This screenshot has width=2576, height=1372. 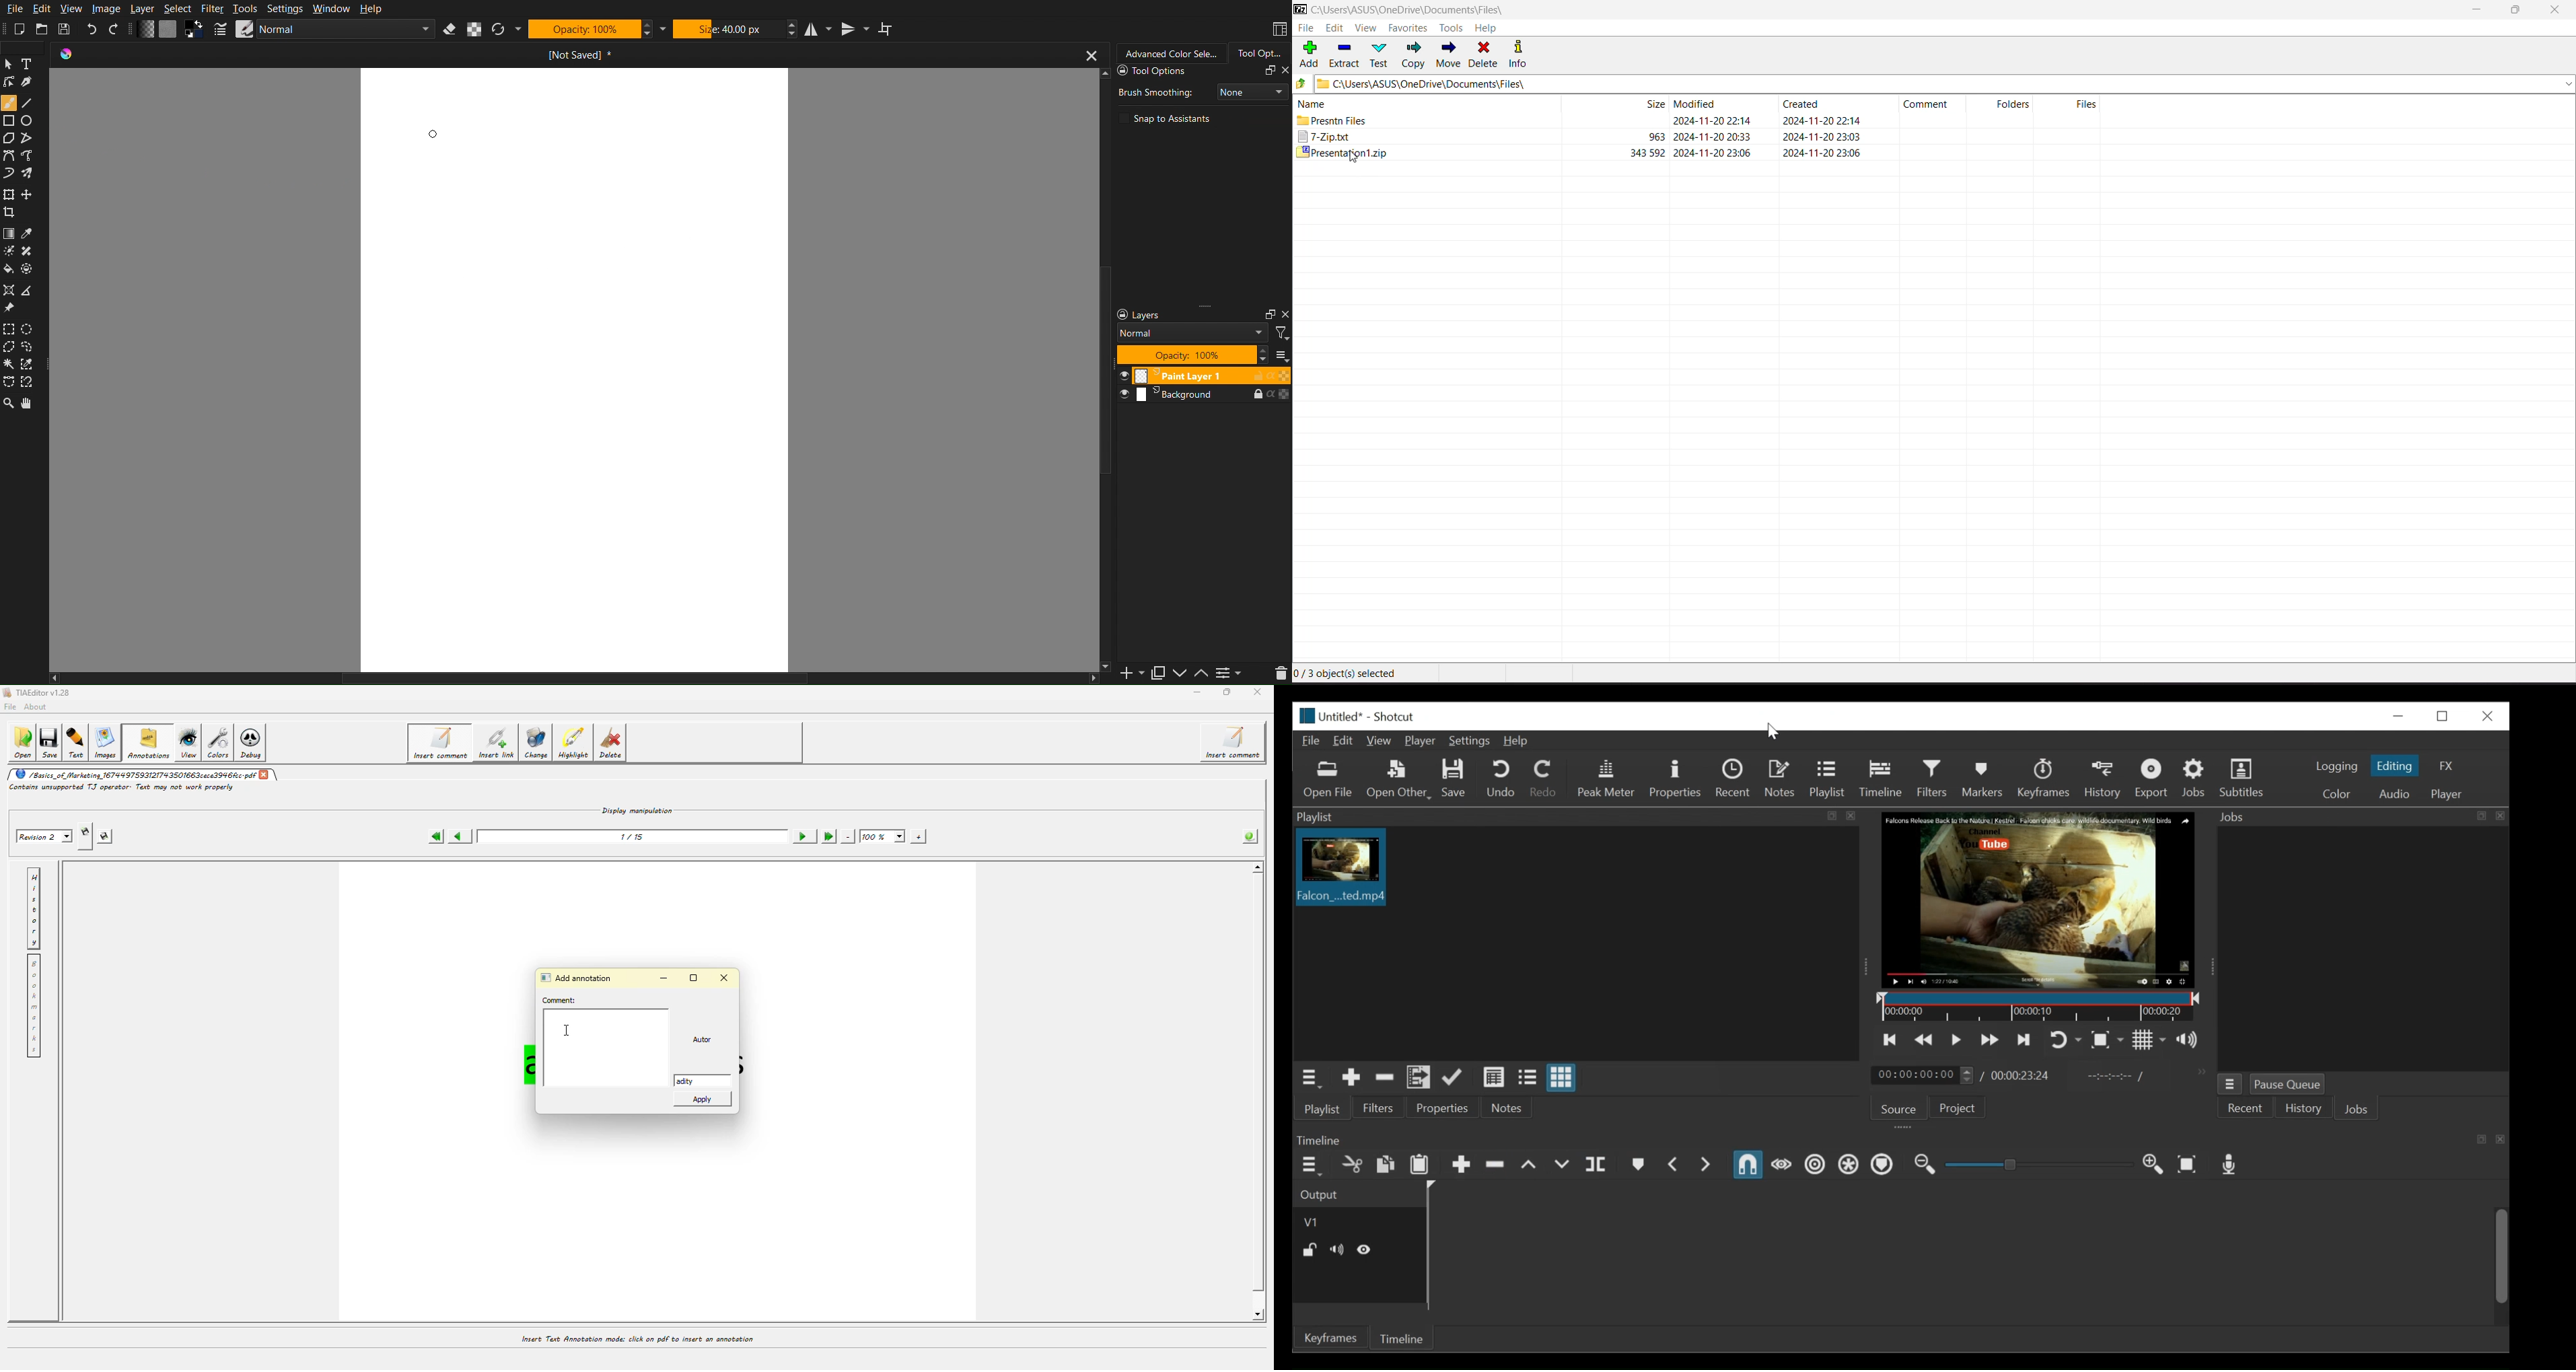 I want to click on Update, so click(x=1451, y=1080).